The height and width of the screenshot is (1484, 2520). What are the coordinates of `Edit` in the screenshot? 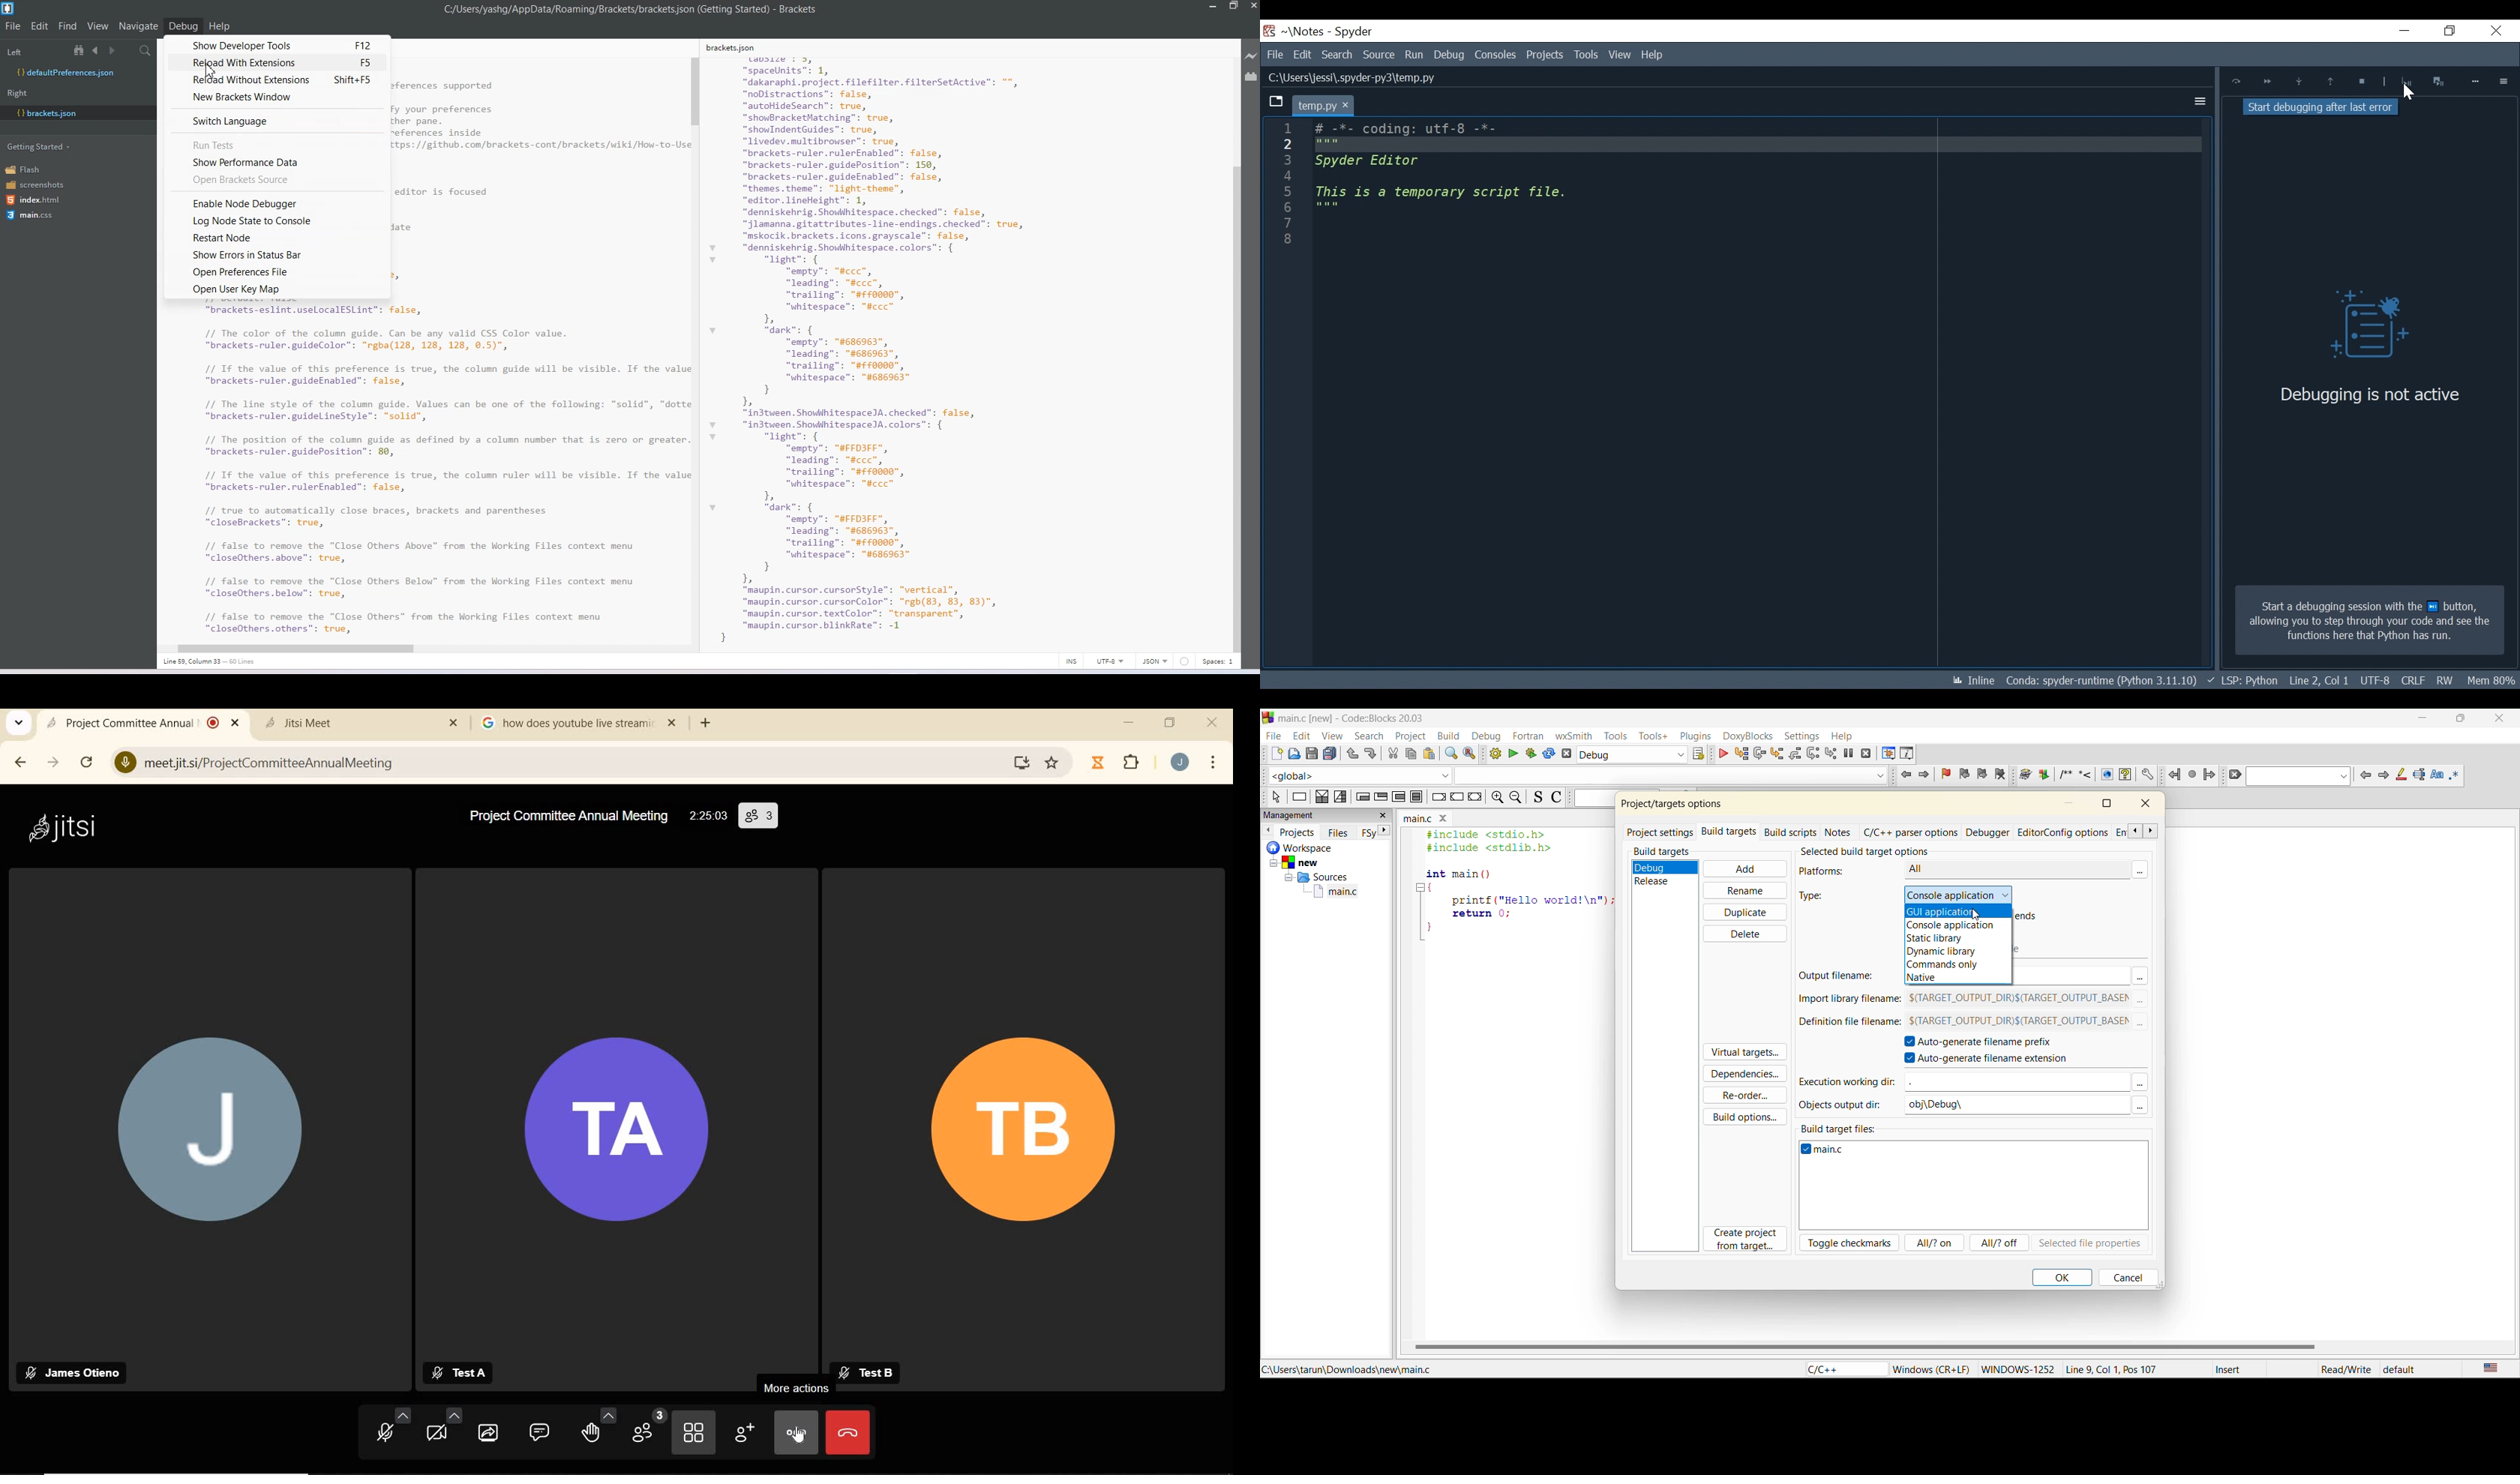 It's located at (1302, 54).